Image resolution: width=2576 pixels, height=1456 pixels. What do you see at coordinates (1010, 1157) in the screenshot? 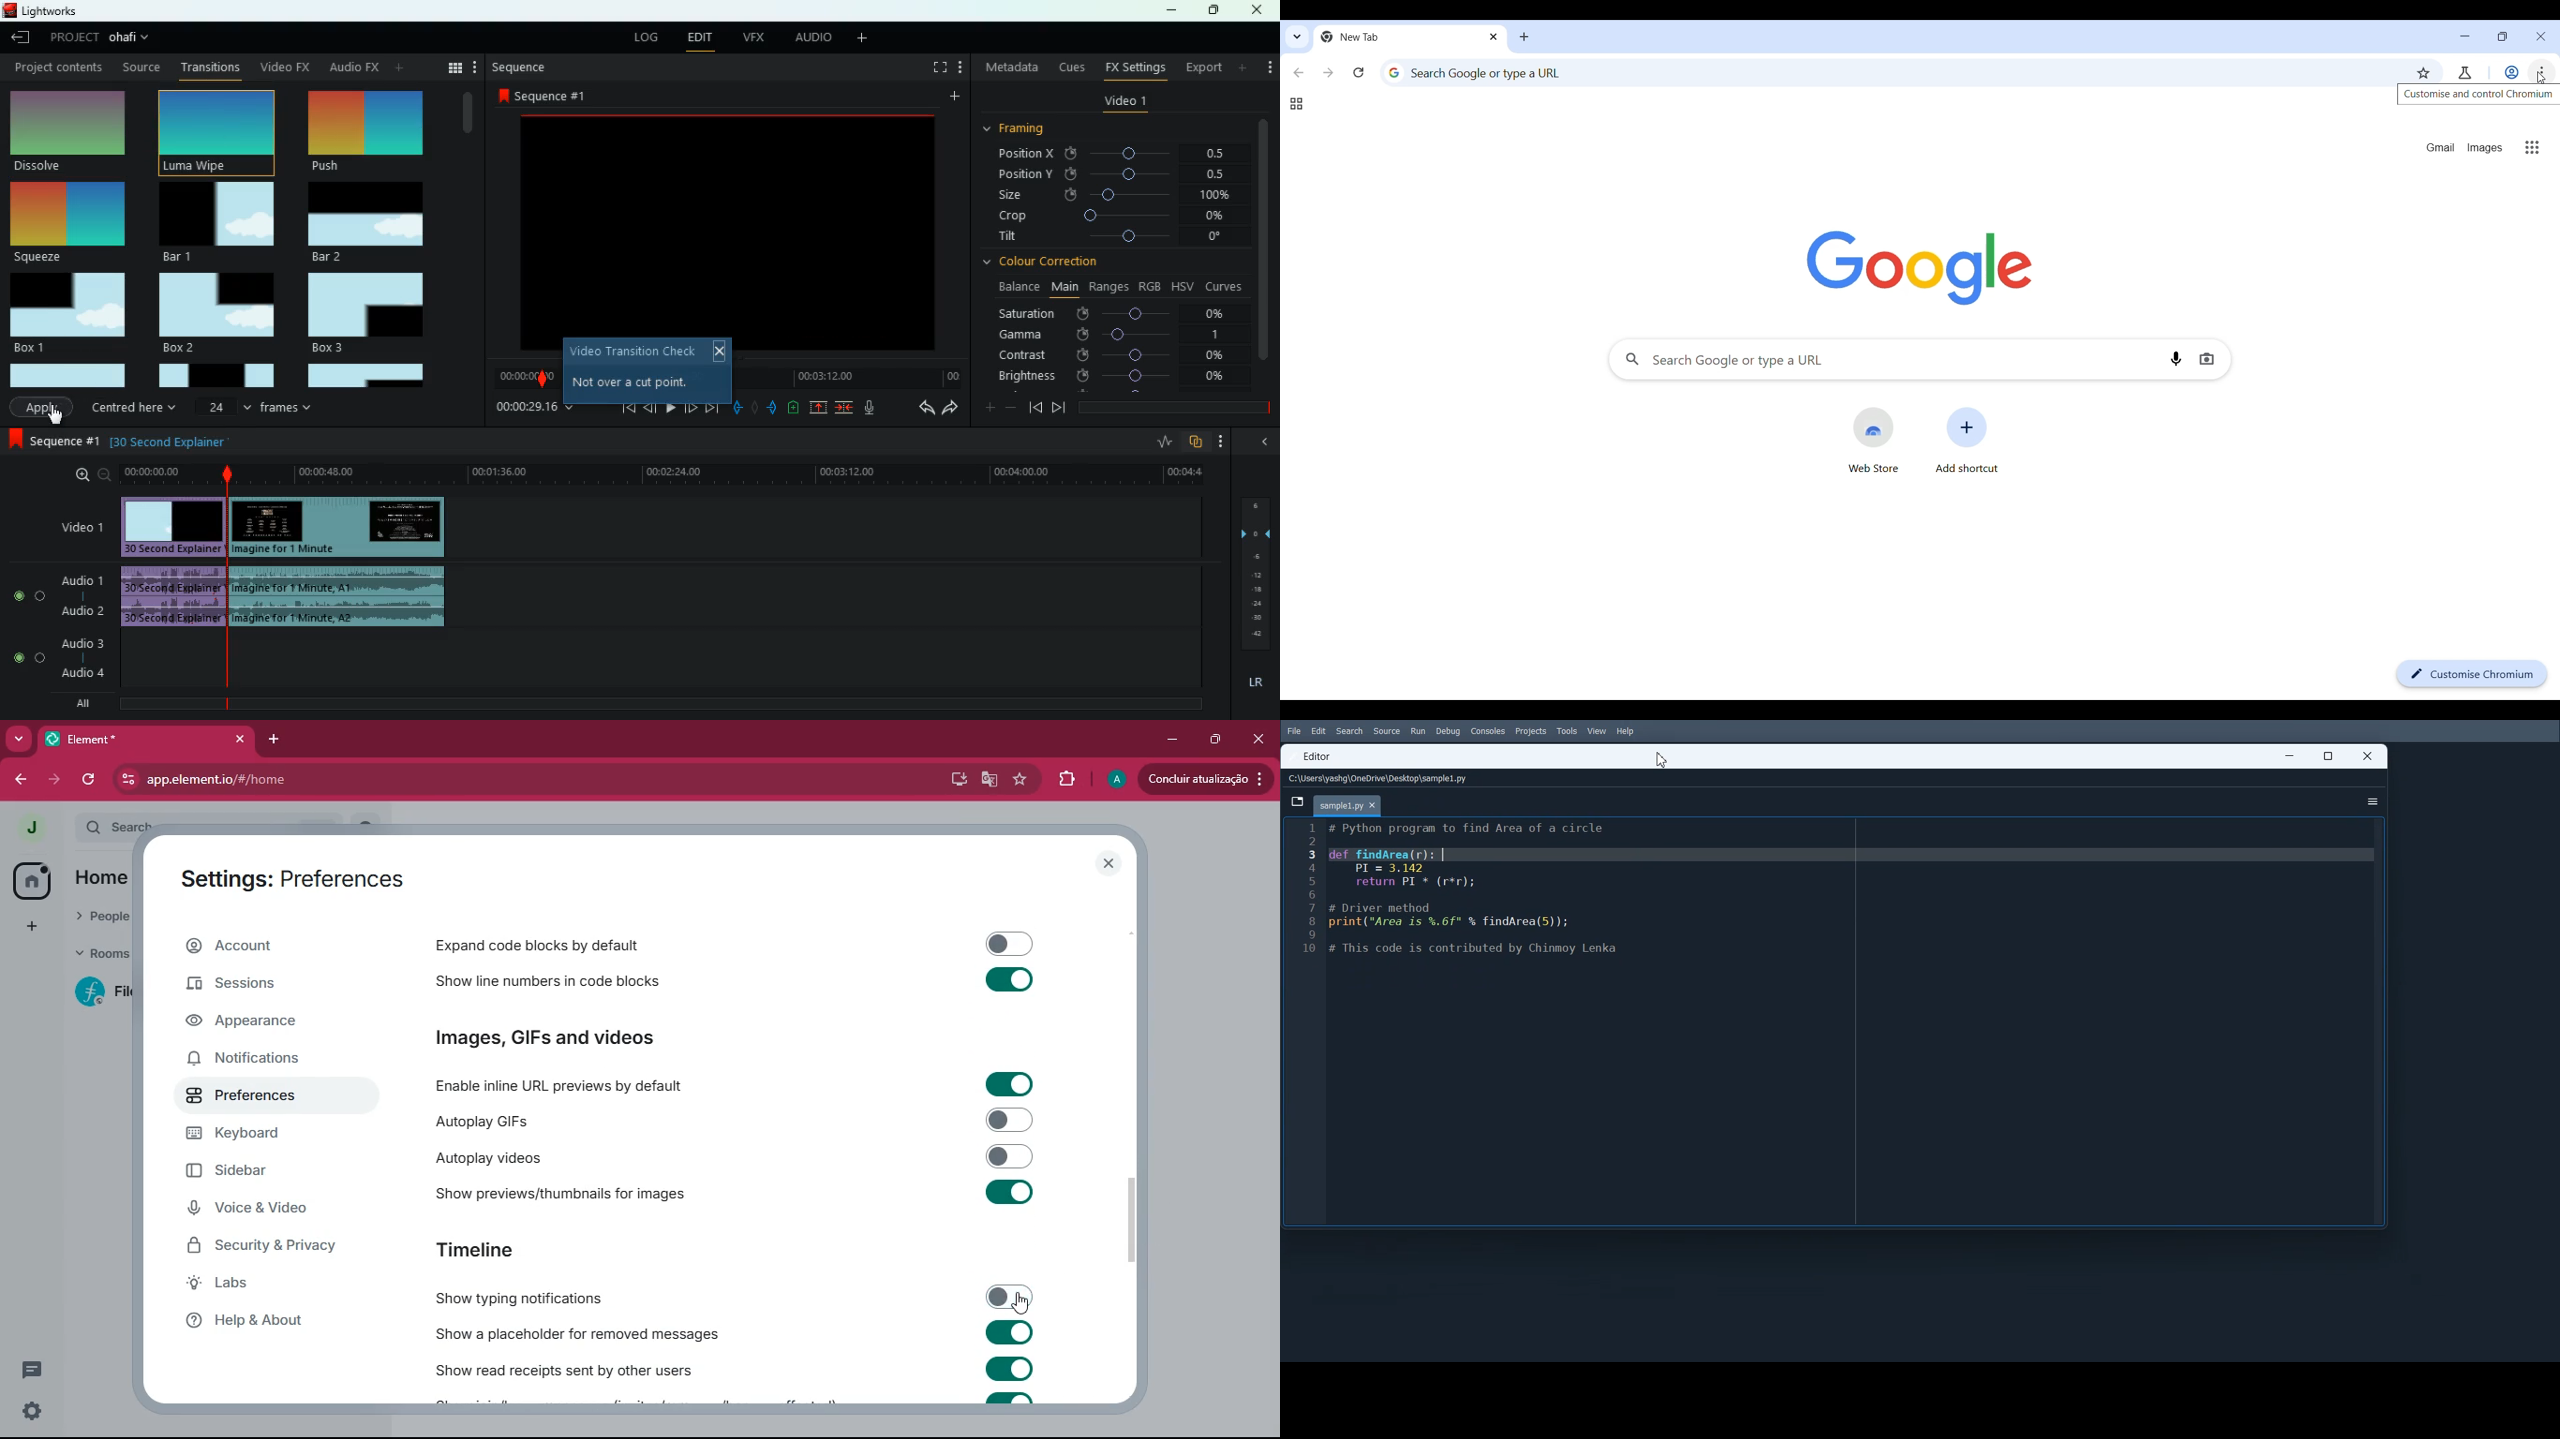
I see `toggle on/off` at bounding box center [1010, 1157].